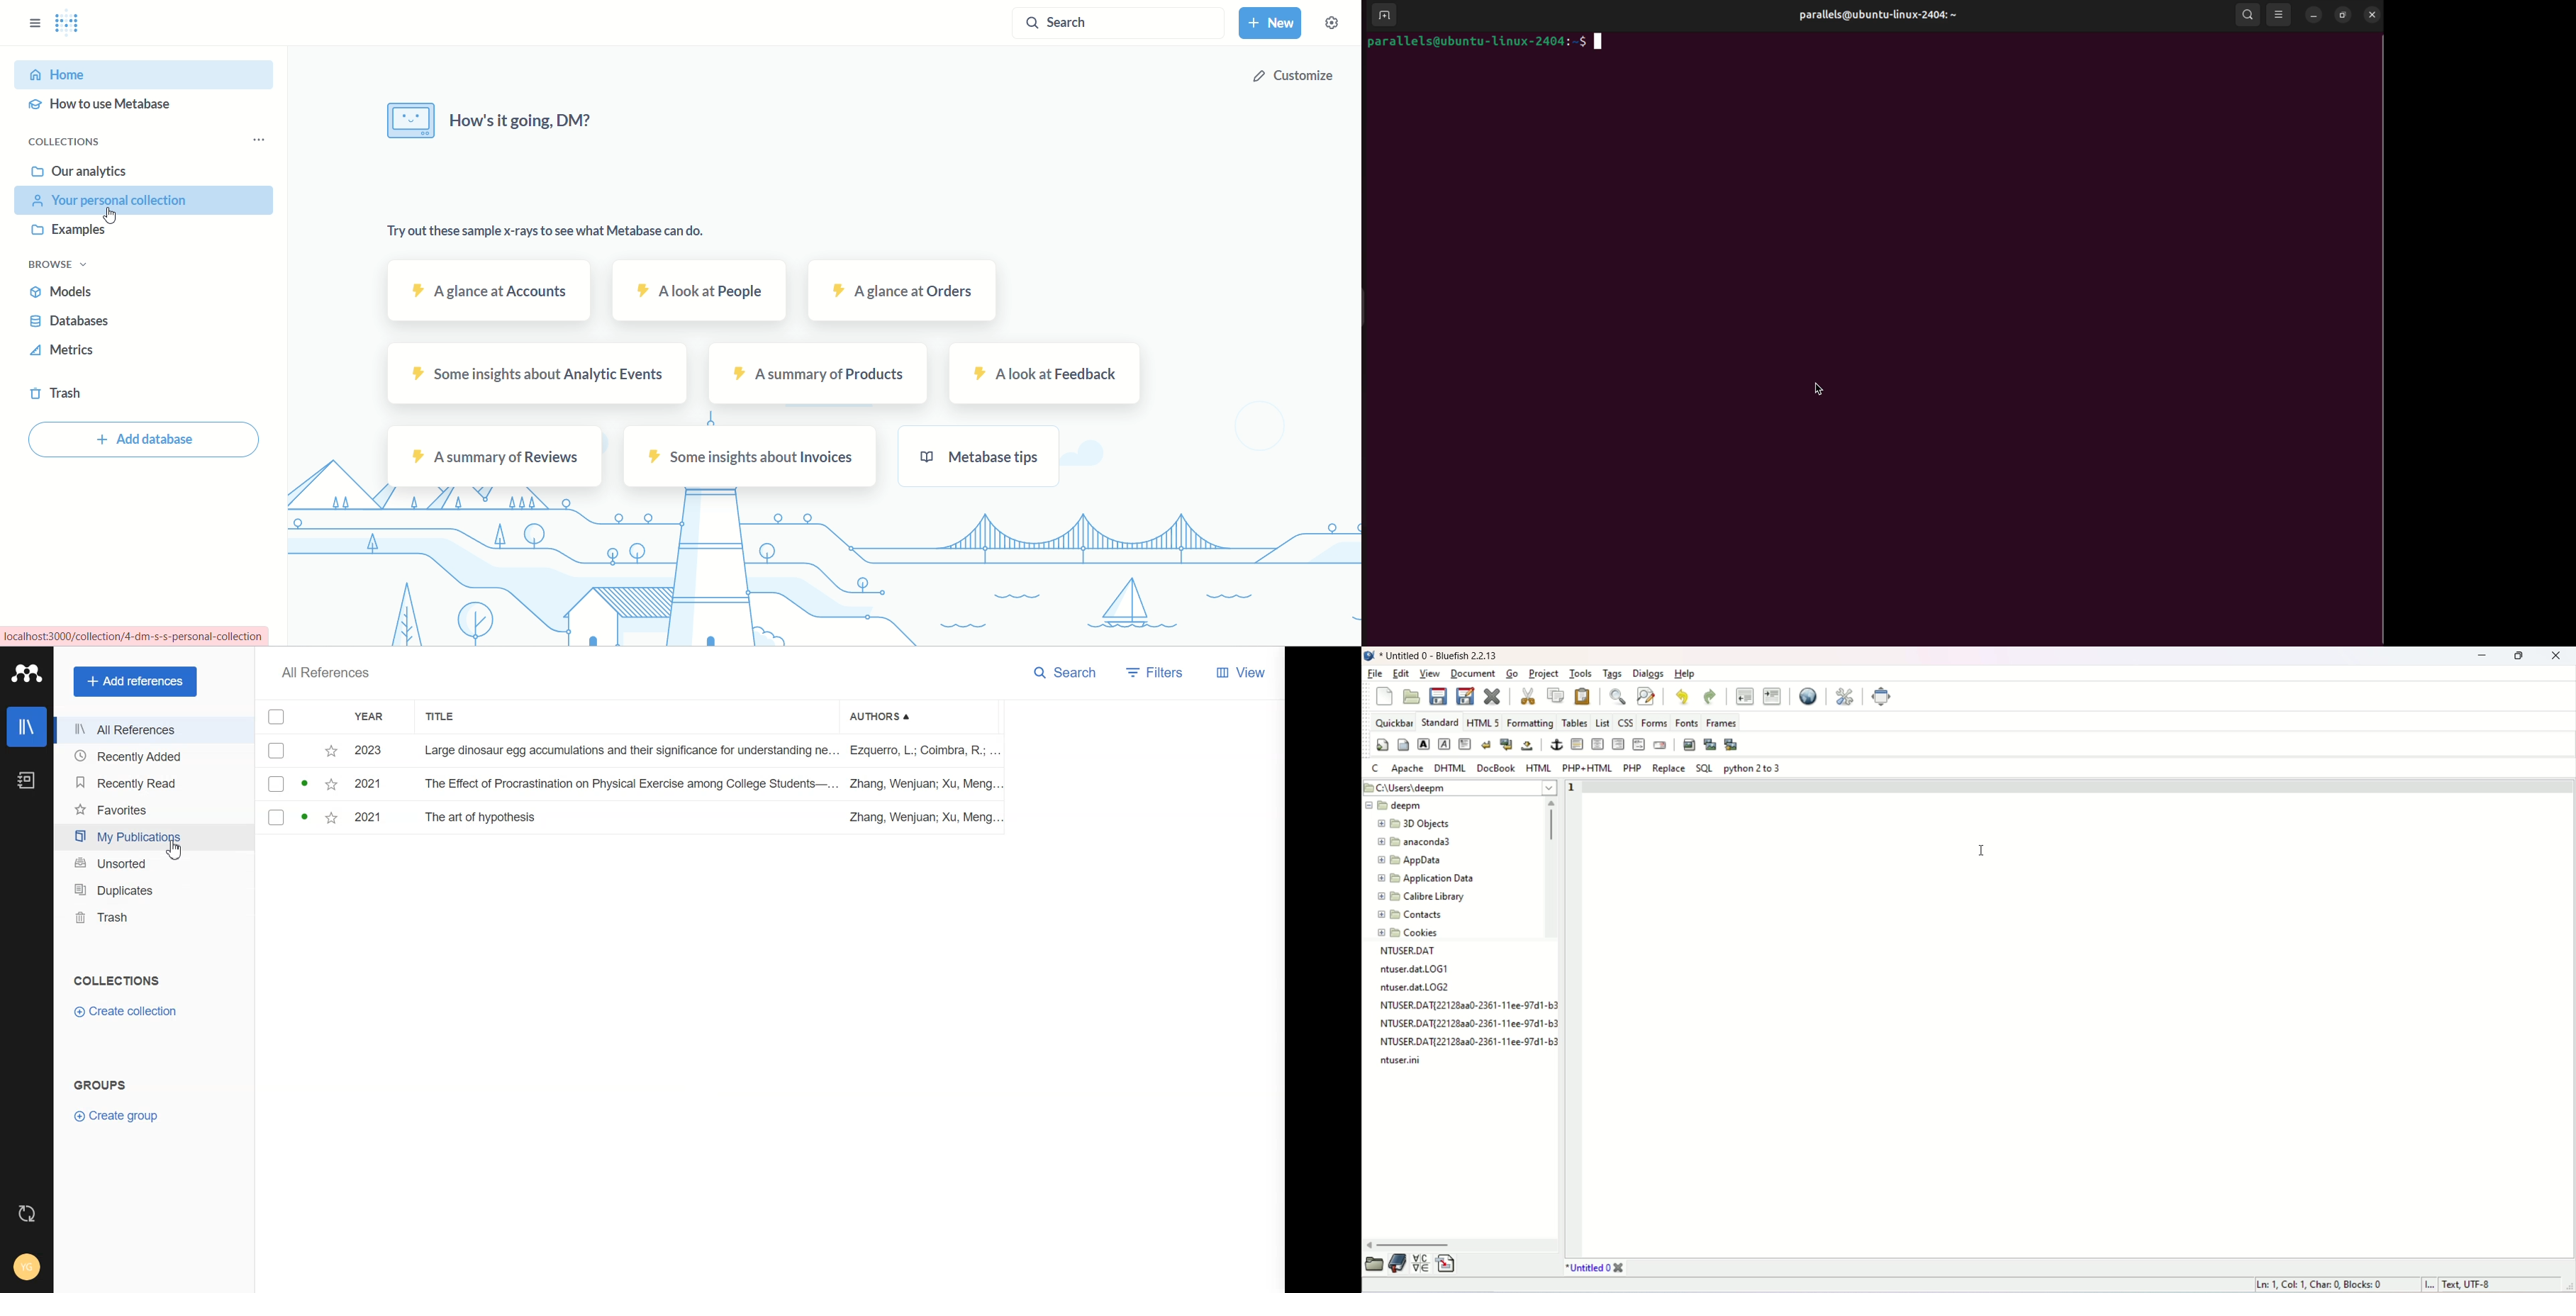 This screenshot has height=1316, width=2576. Describe the element at coordinates (1409, 769) in the screenshot. I see `APACHE` at that location.